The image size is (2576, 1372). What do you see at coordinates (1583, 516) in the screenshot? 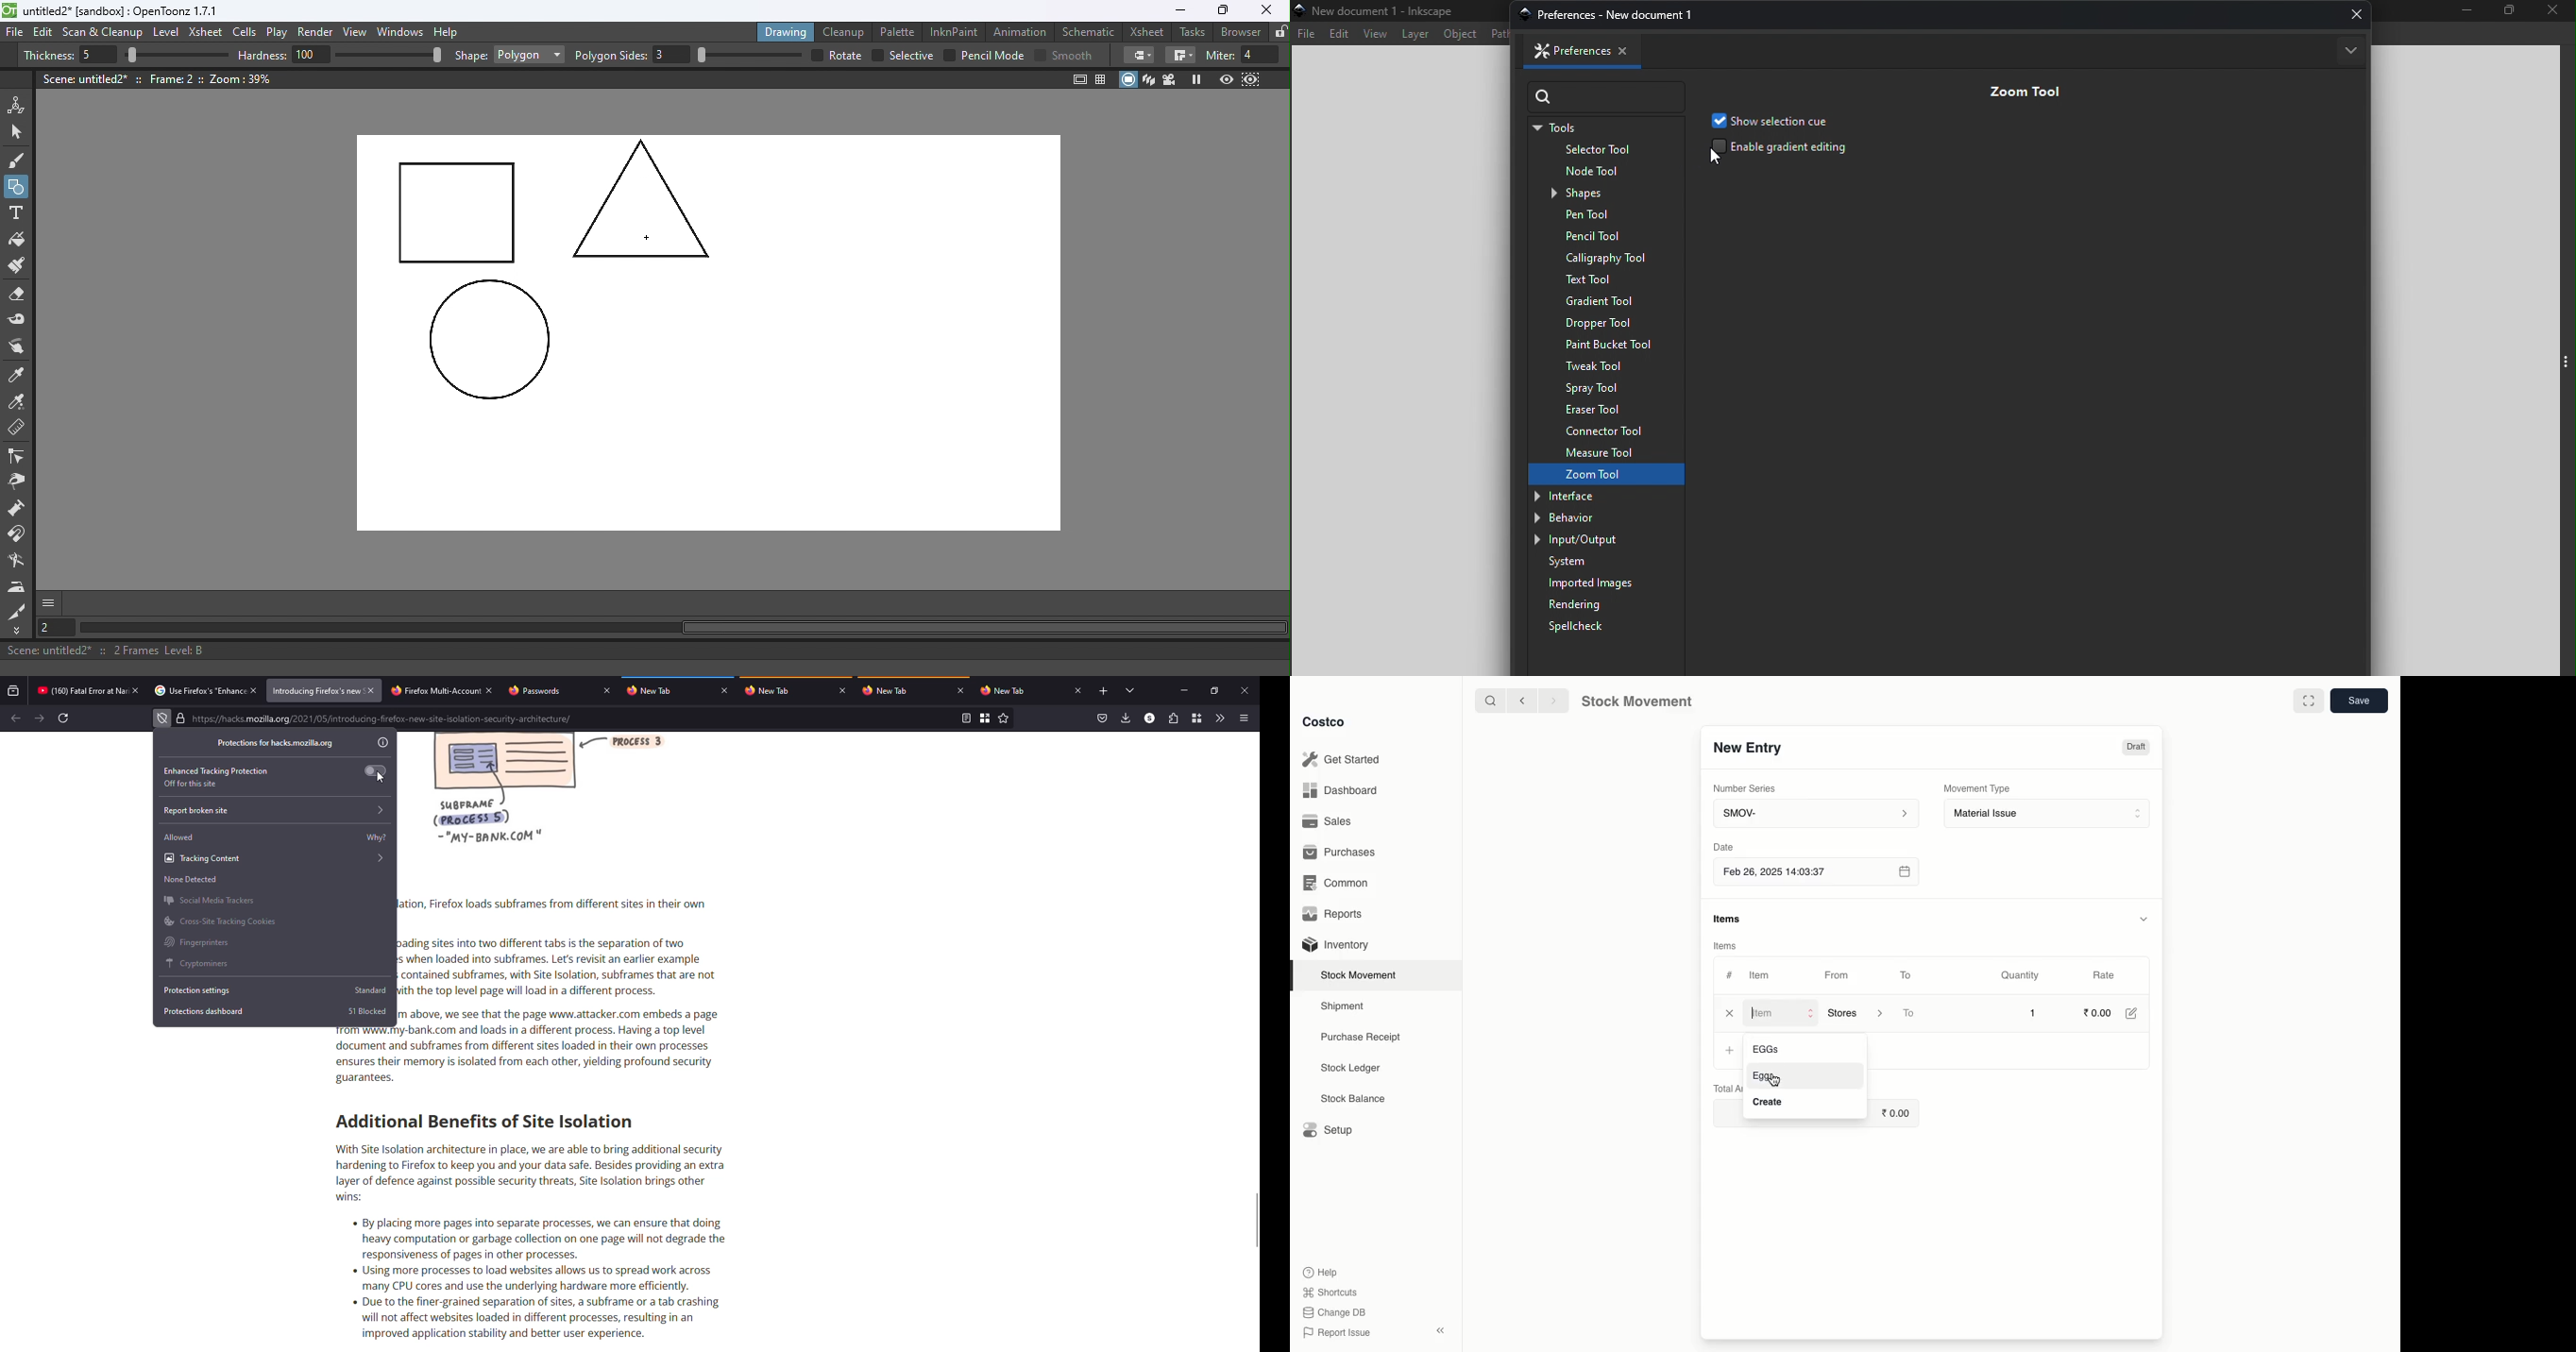
I see `Behavior` at bounding box center [1583, 516].